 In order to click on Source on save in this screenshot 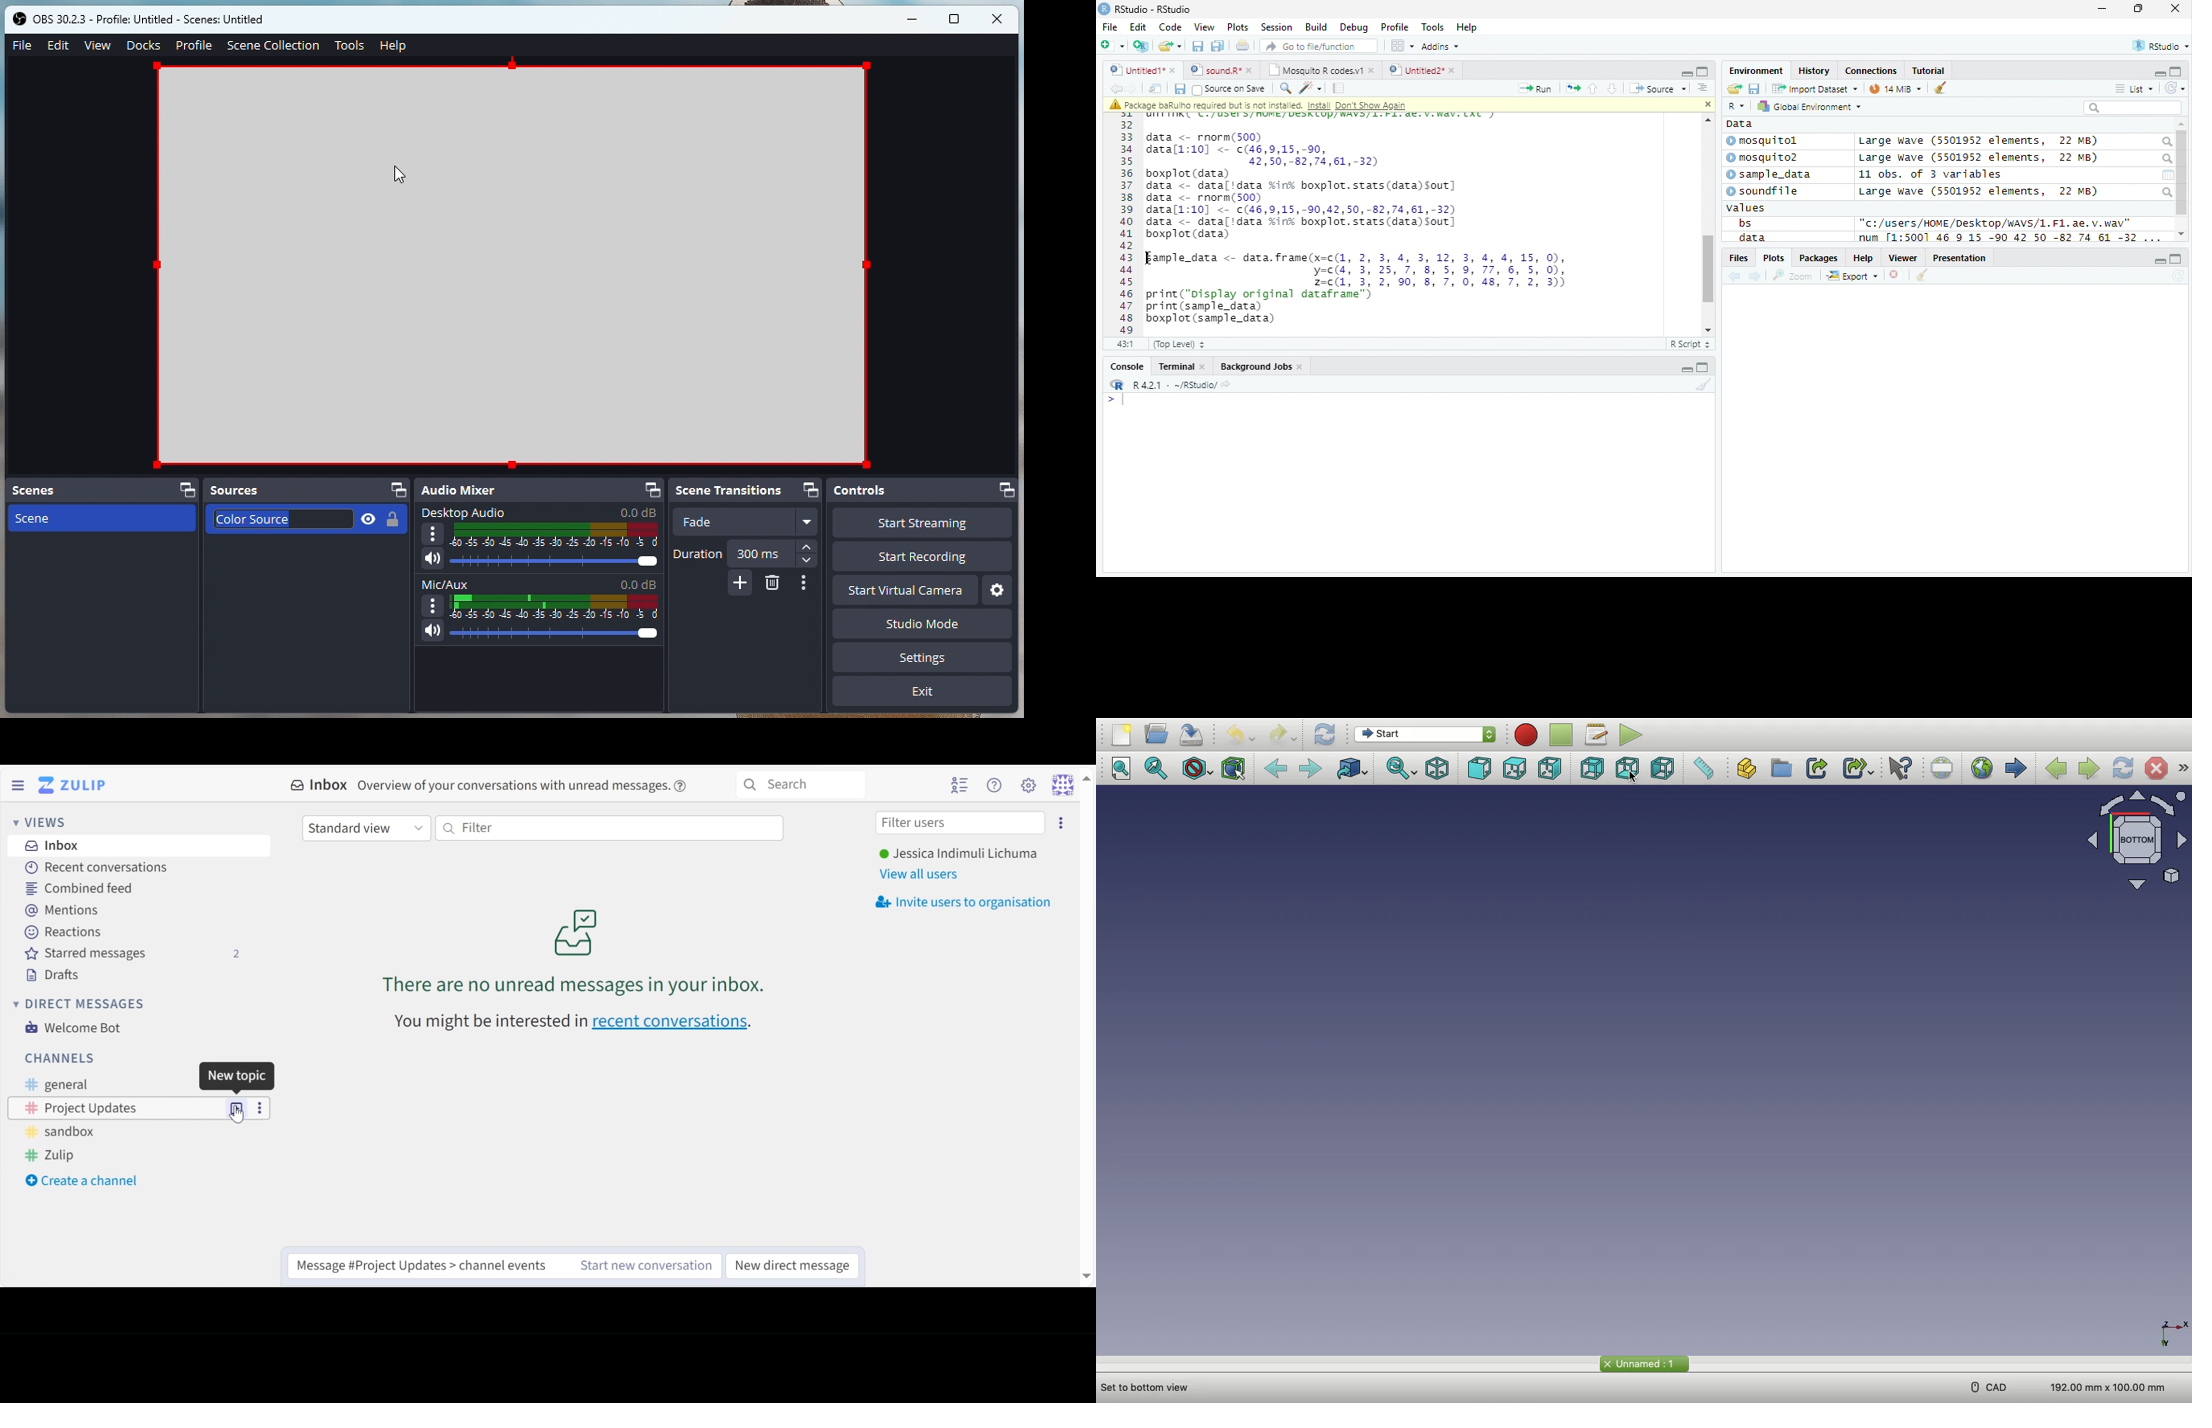, I will do `click(1229, 90)`.